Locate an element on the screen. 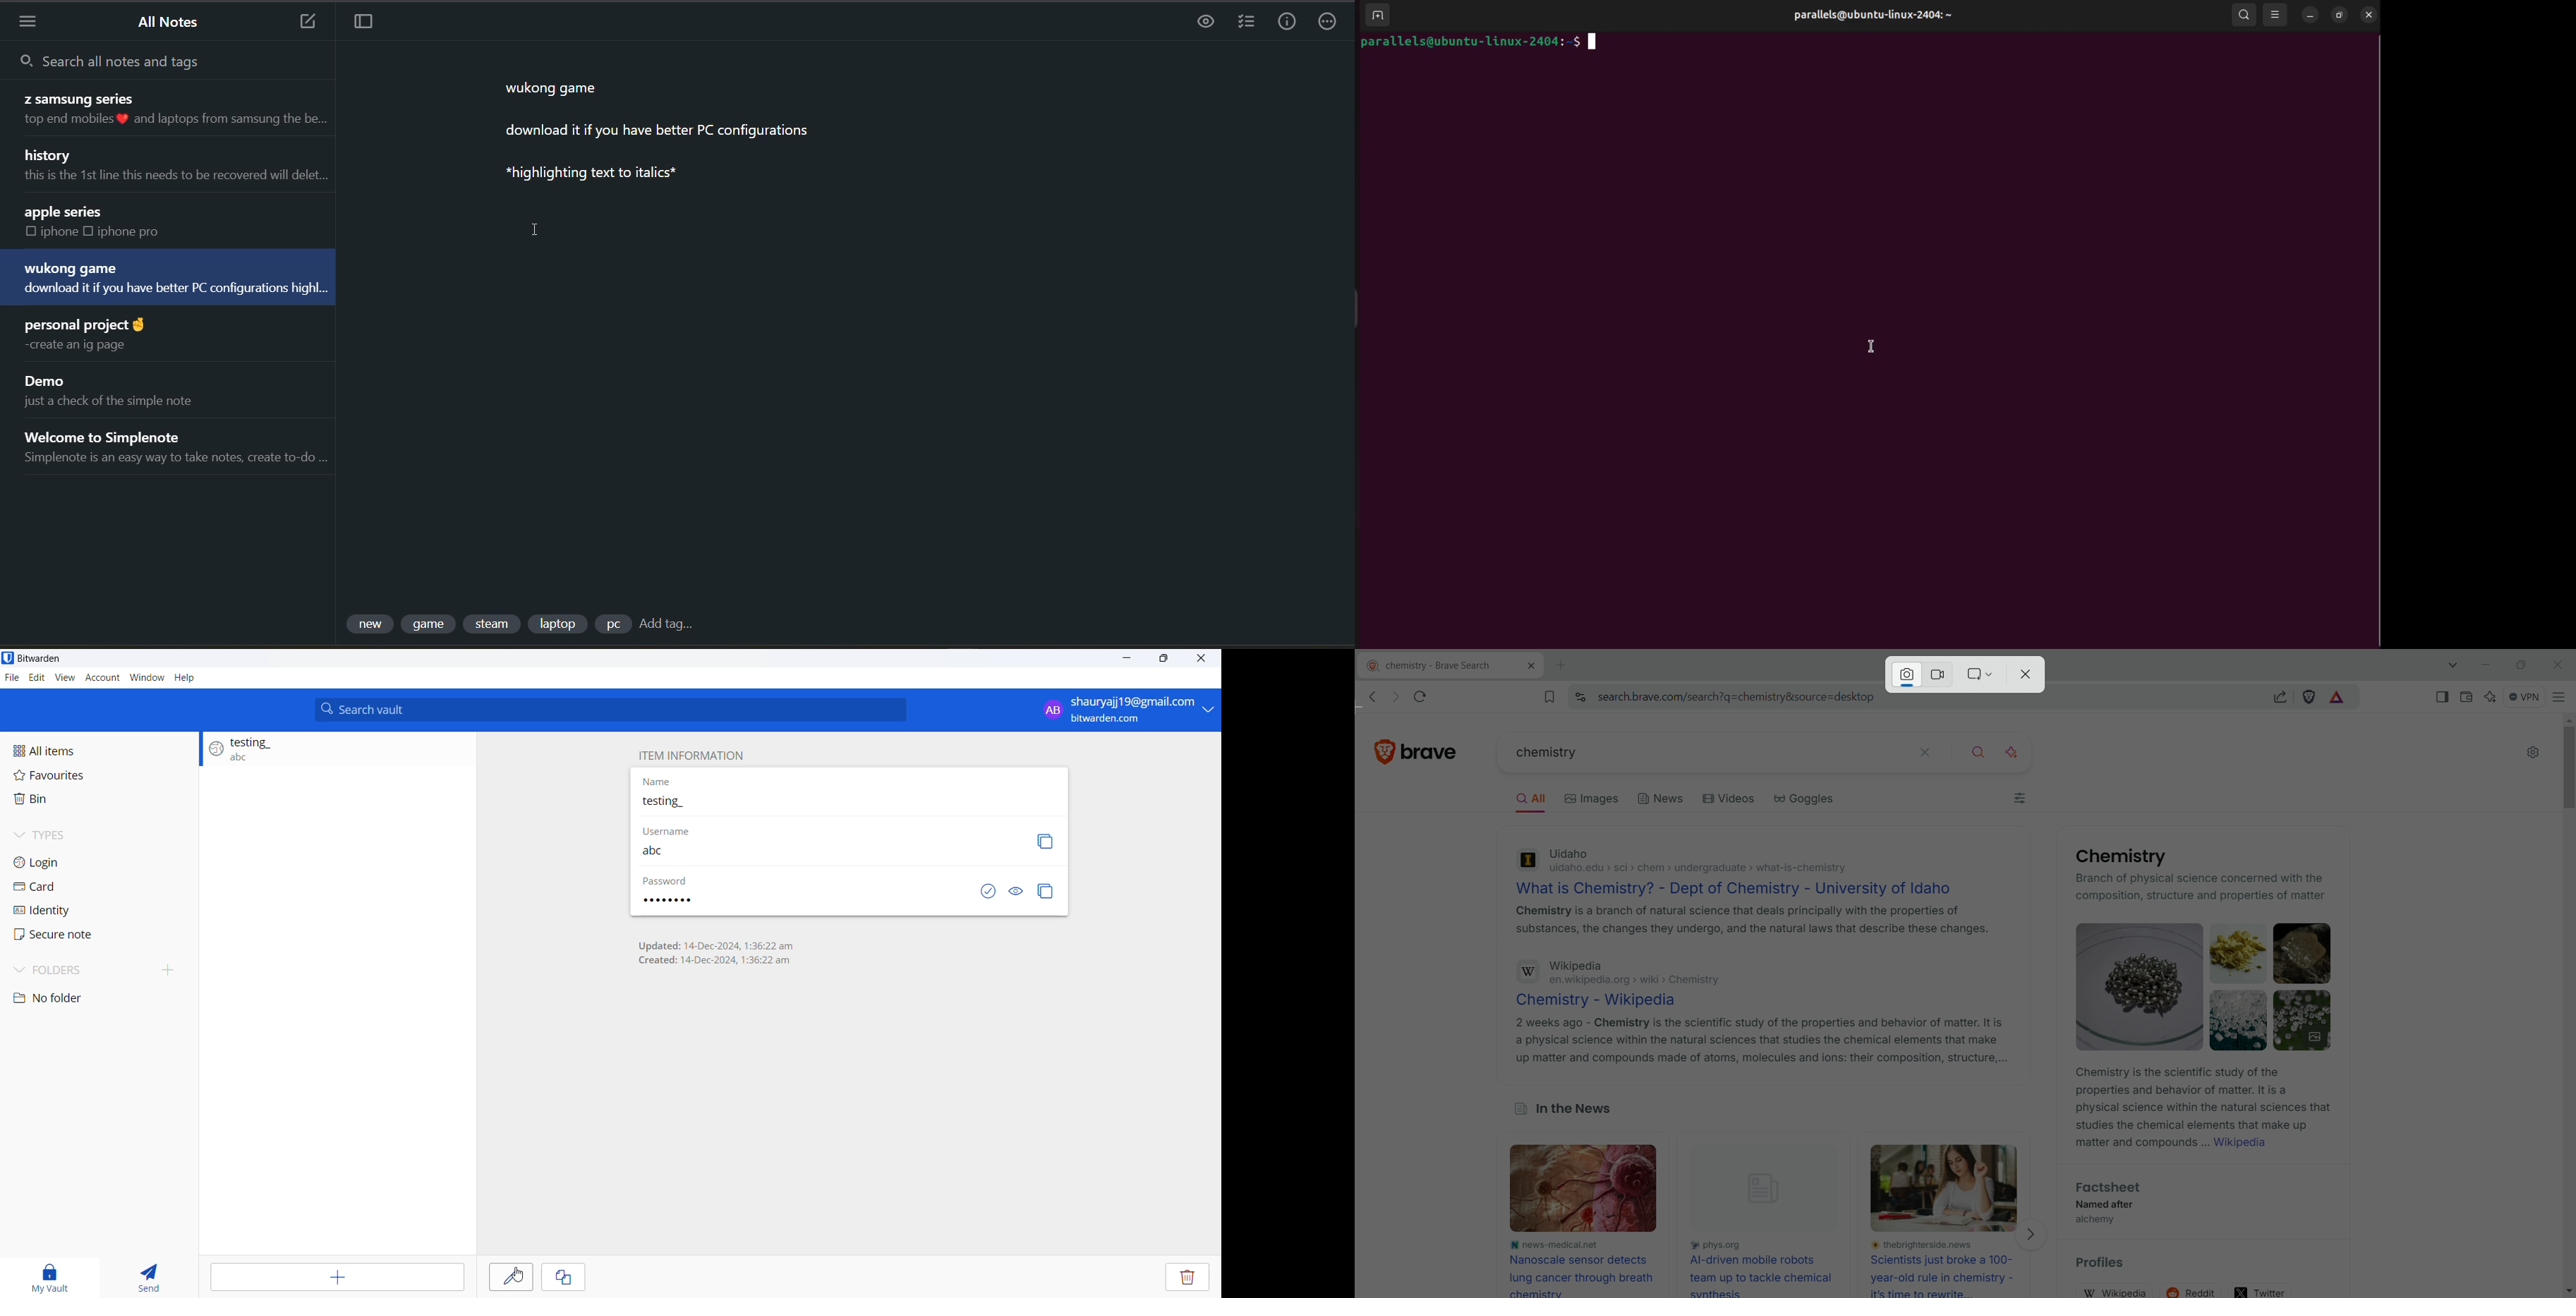 The image size is (2576, 1316). all notes is located at coordinates (176, 21).